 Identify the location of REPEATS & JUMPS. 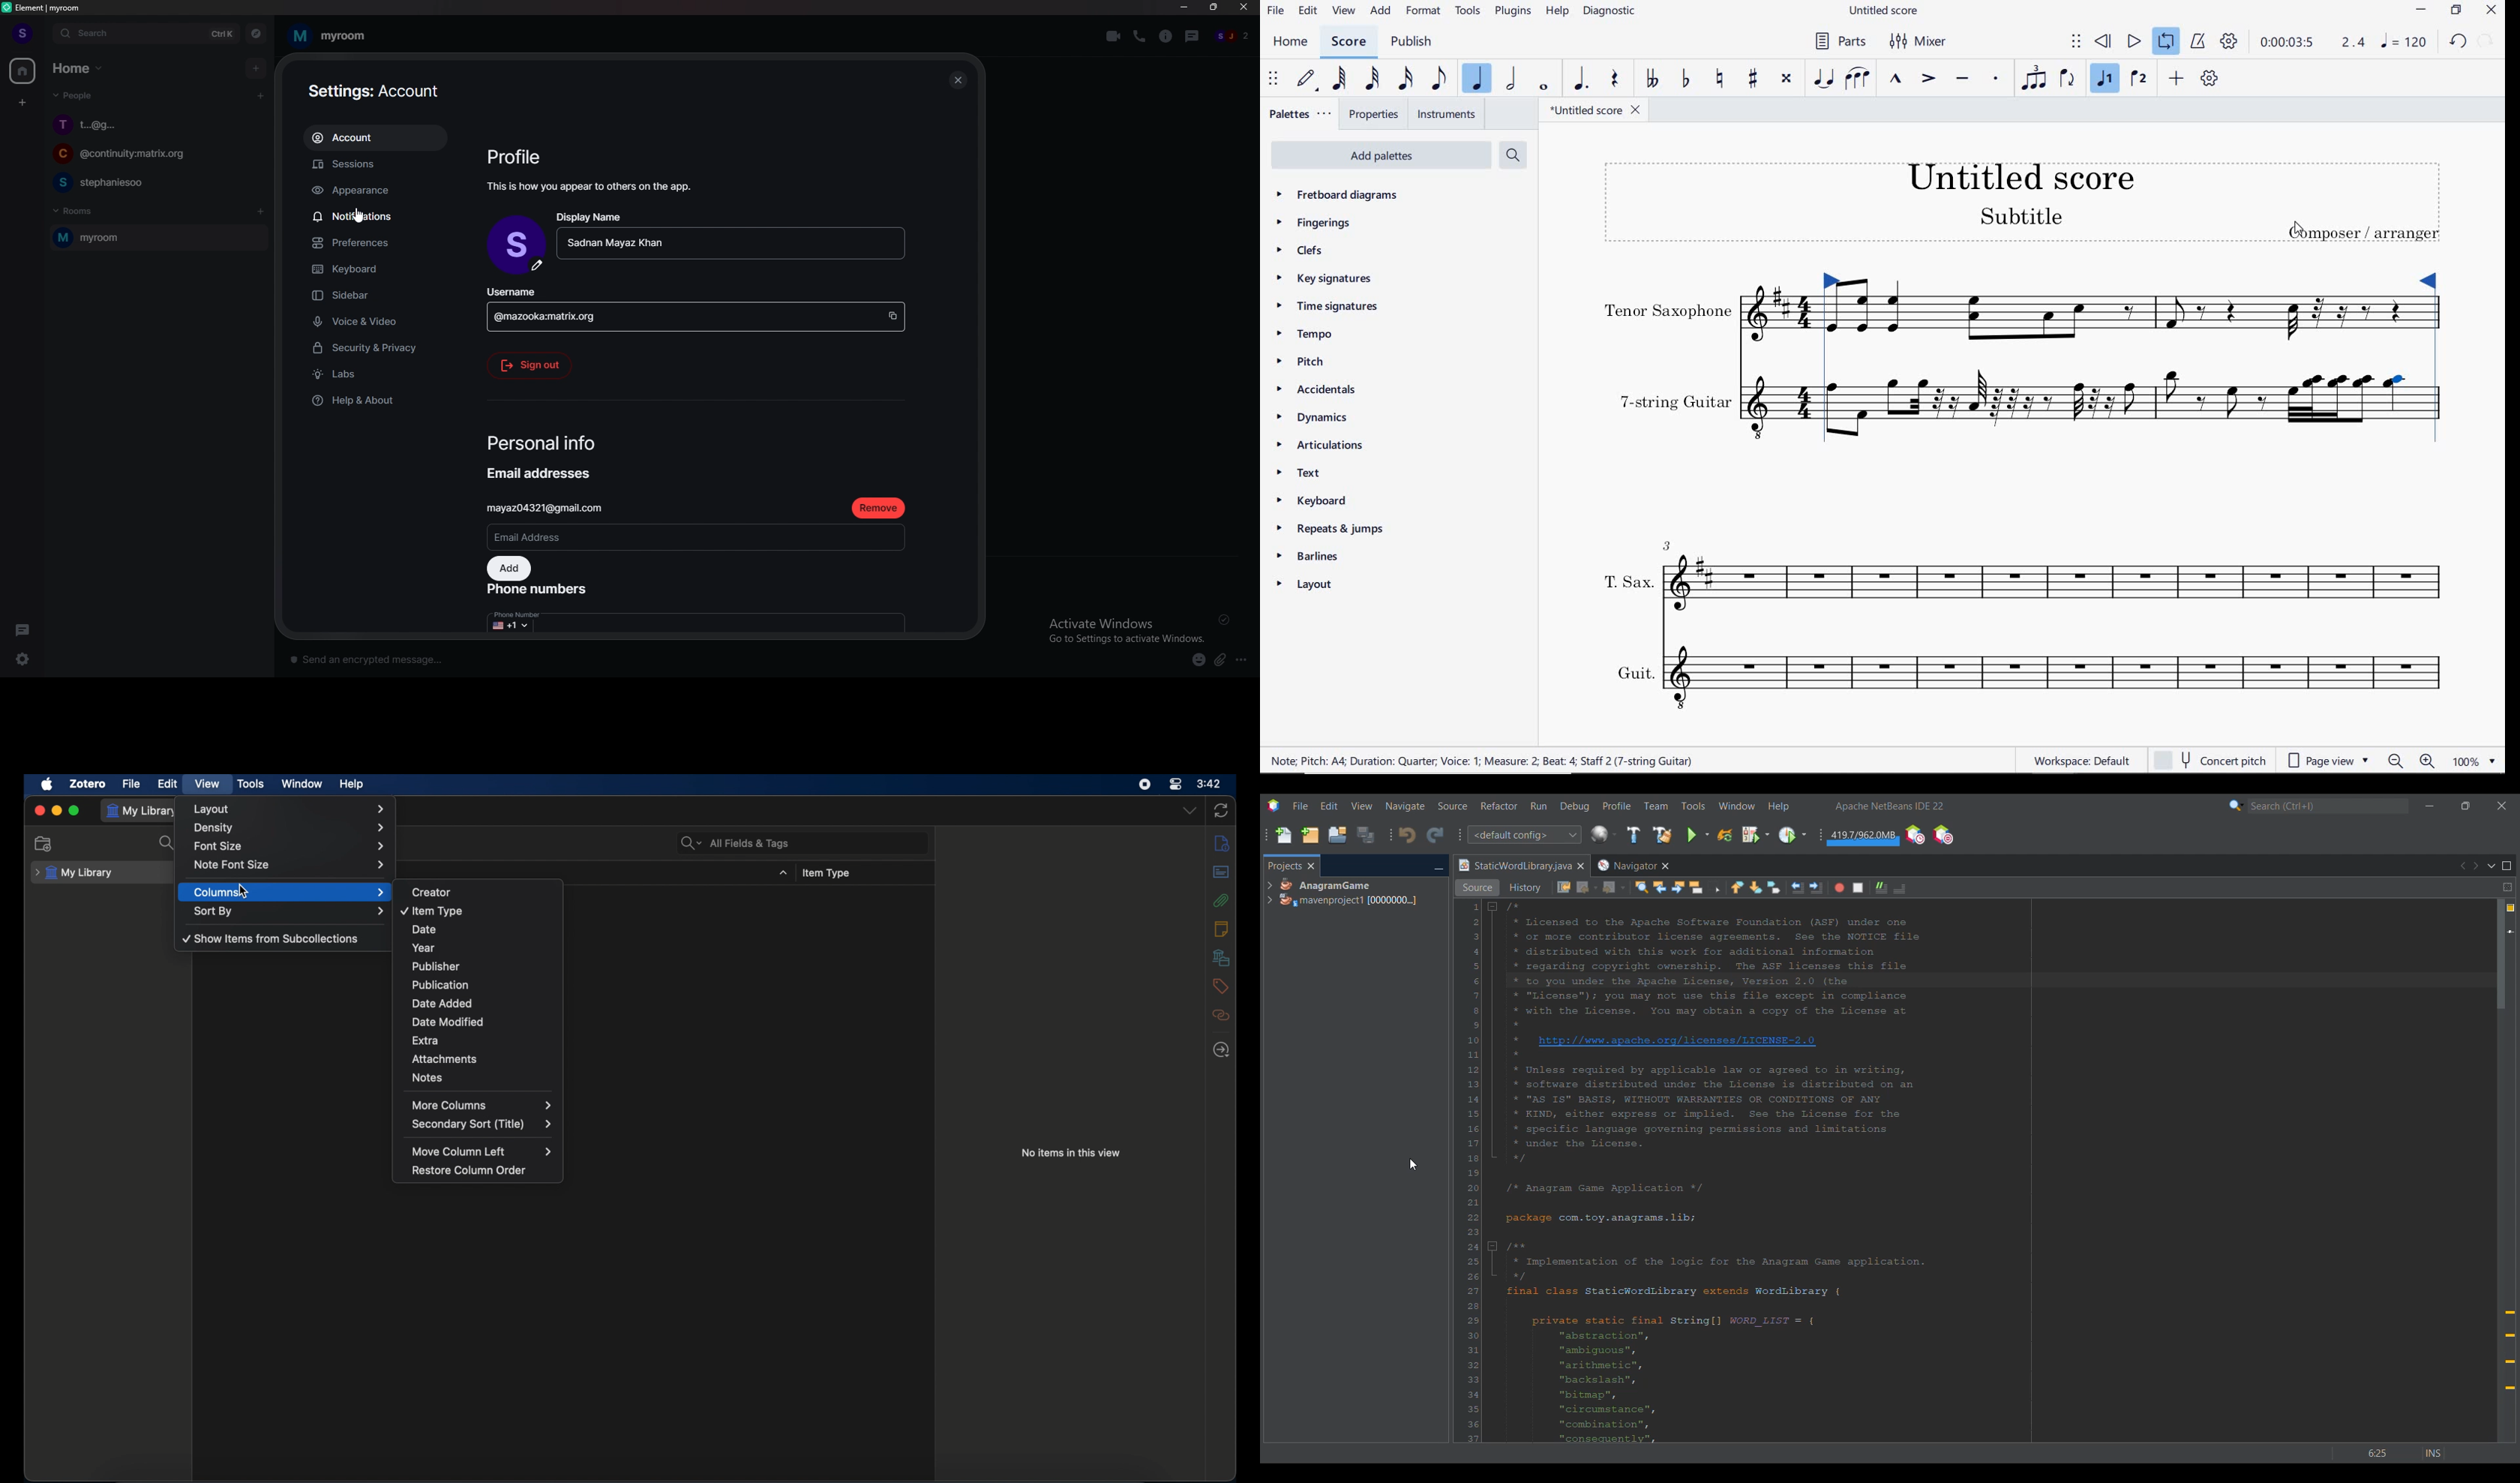
(1332, 531).